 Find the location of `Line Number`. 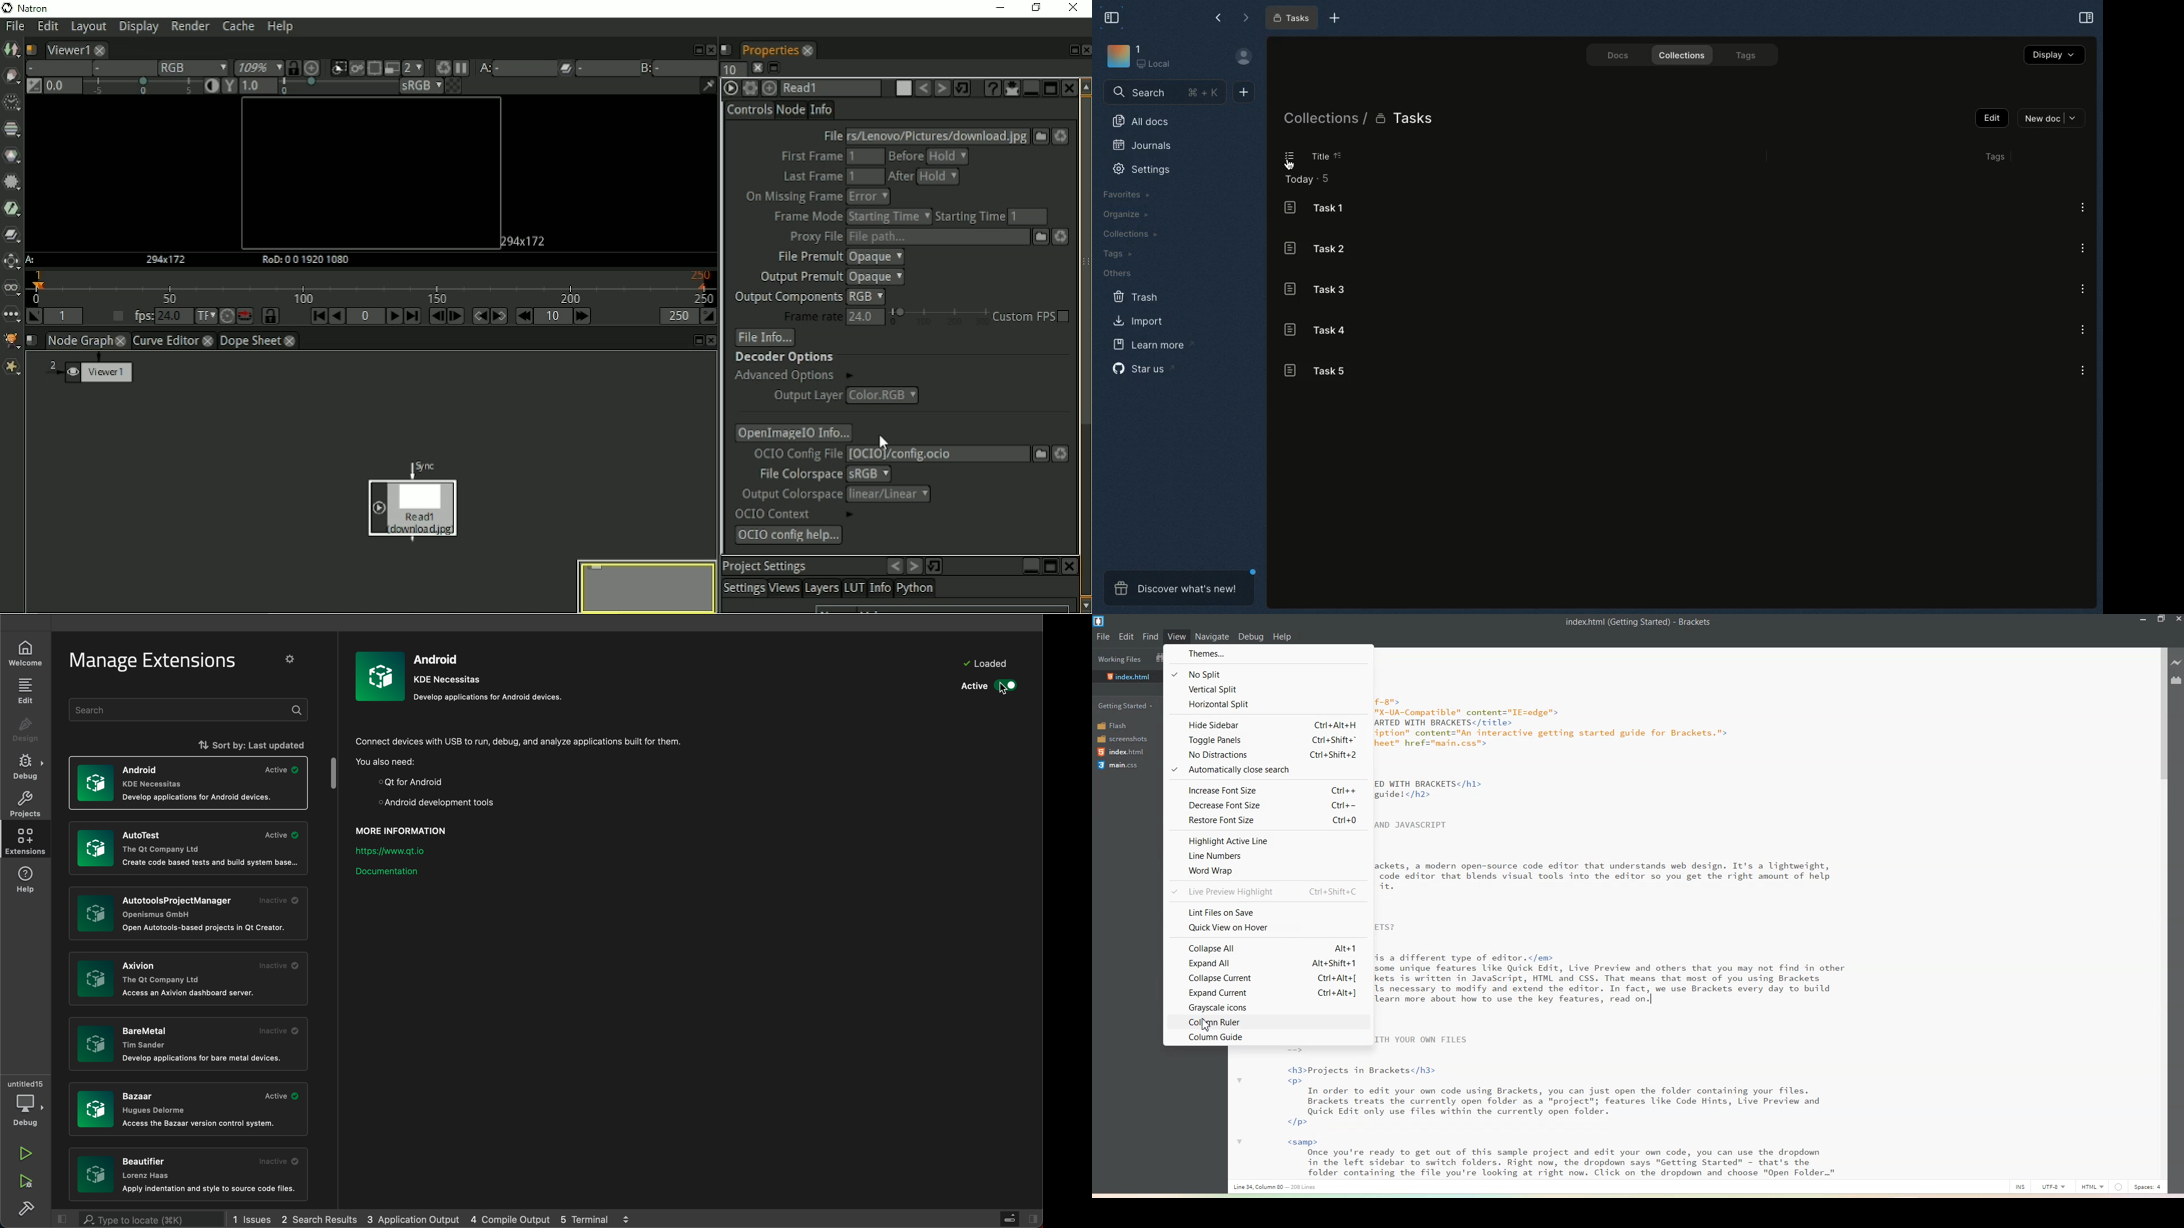

Line Number is located at coordinates (1267, 856).